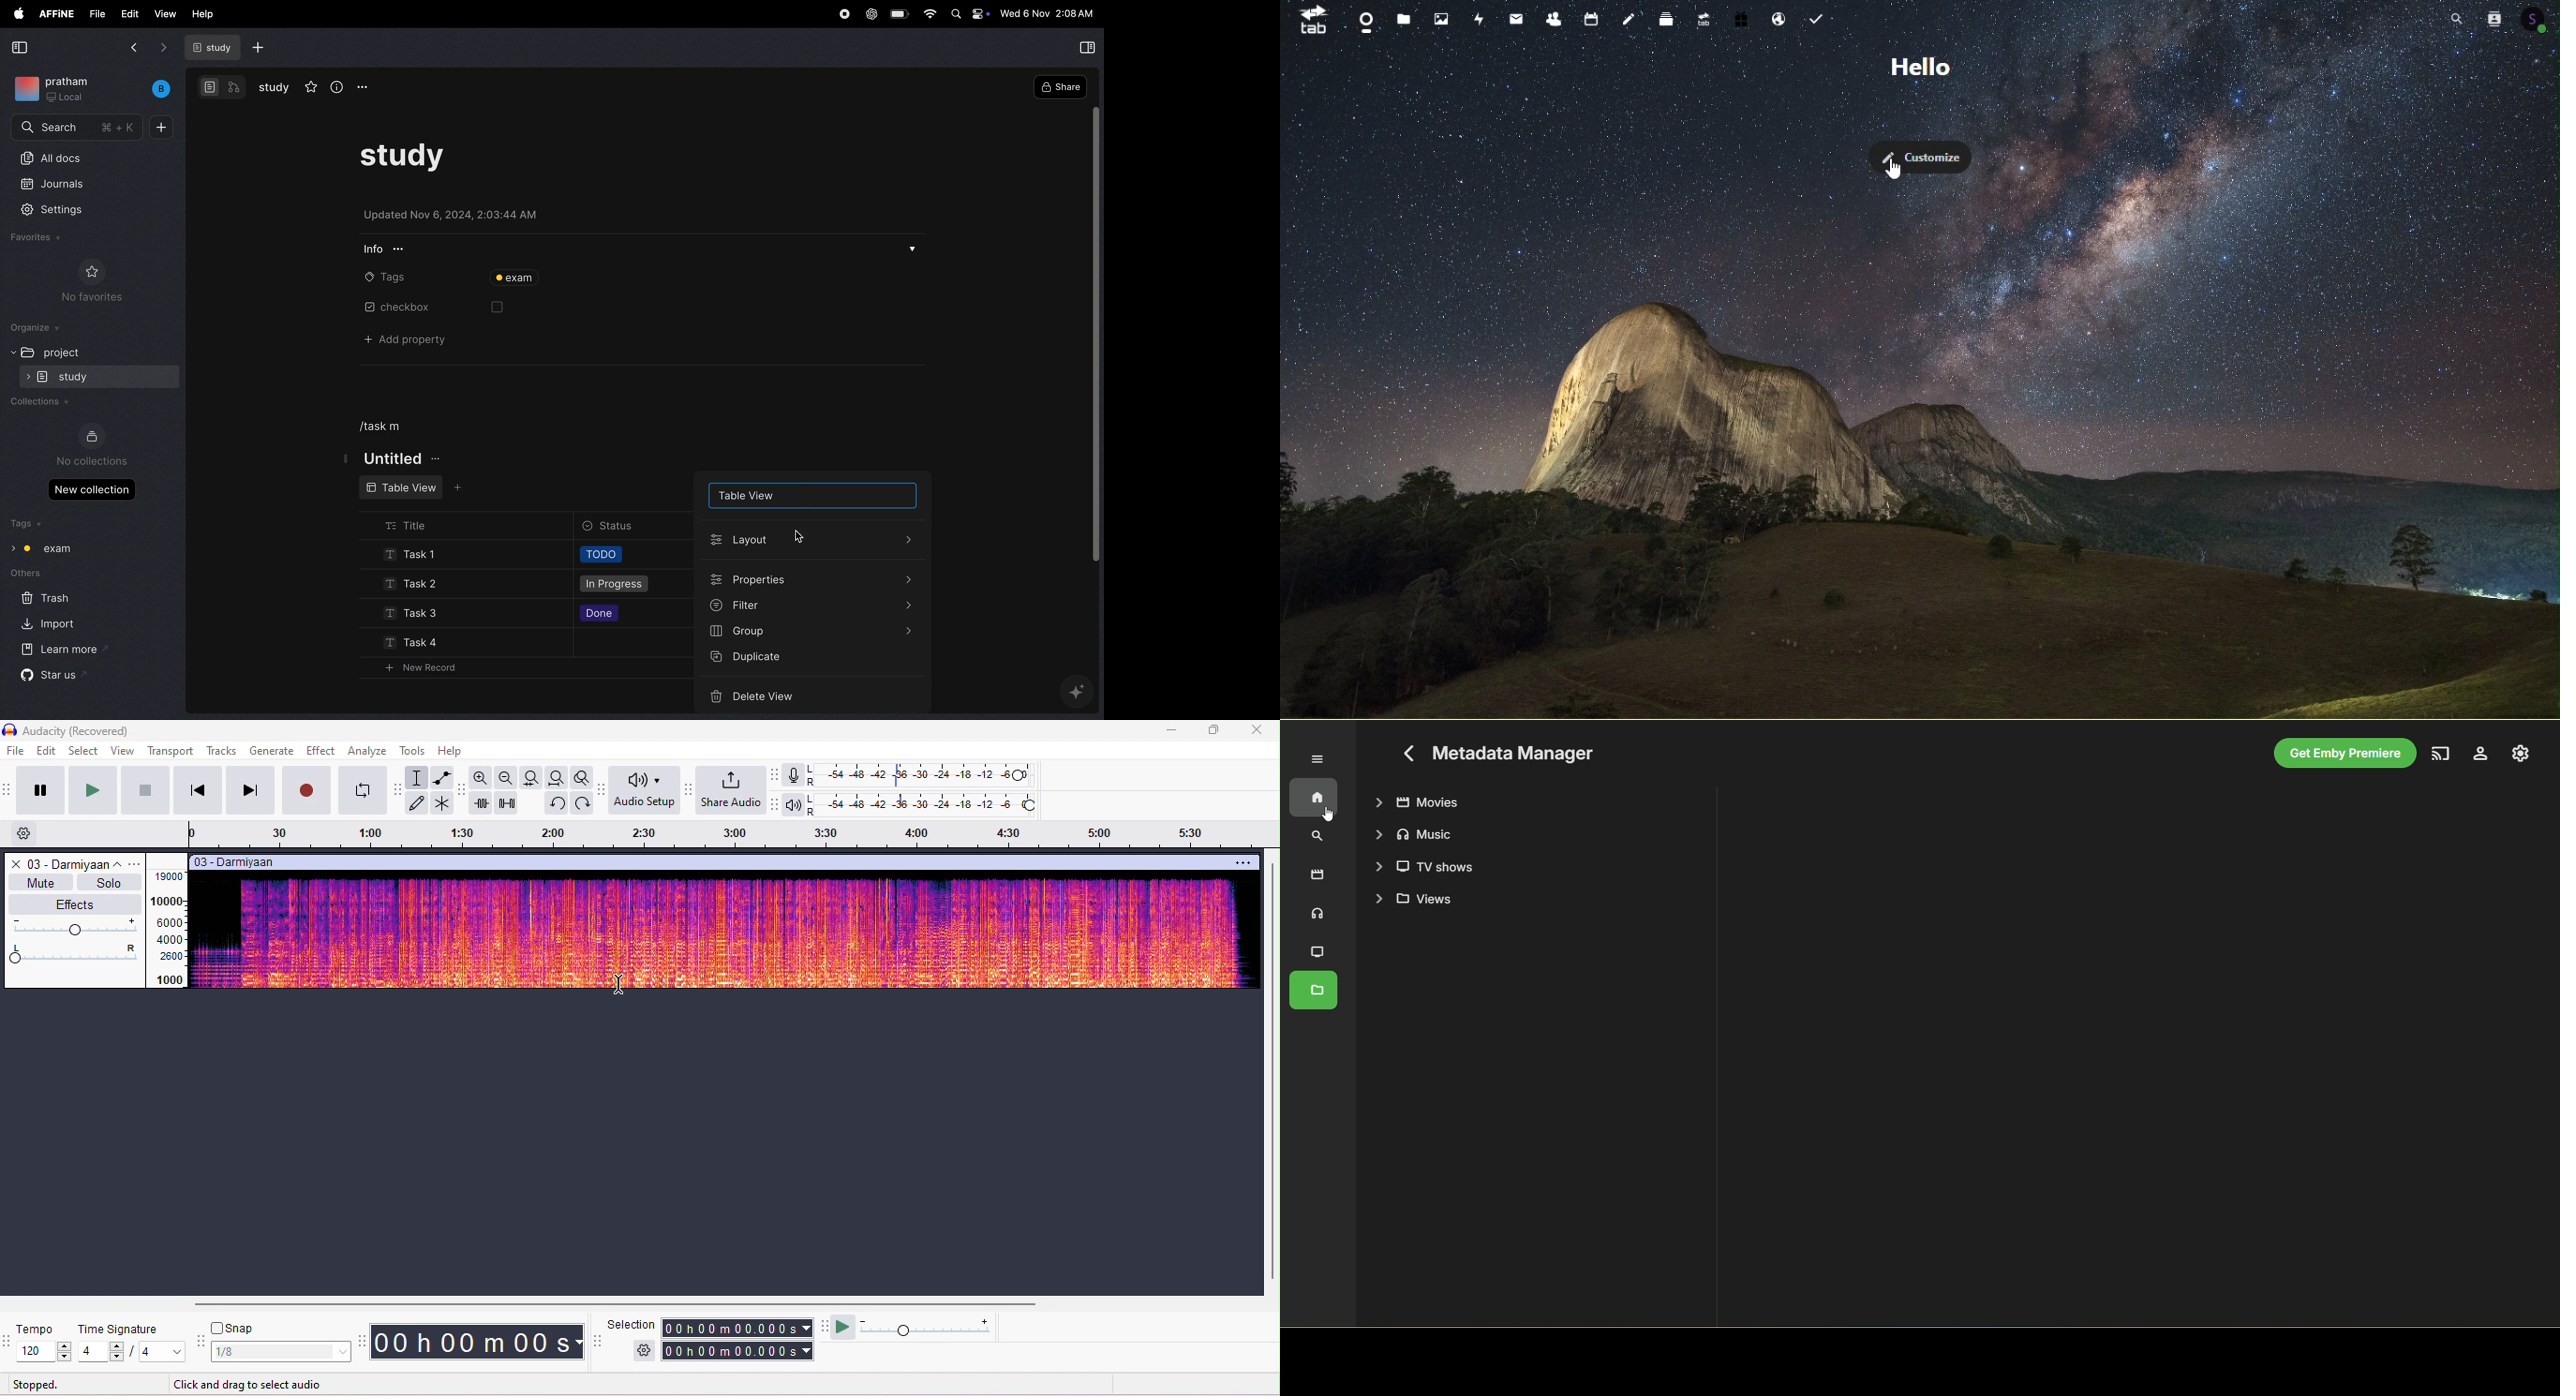 The image size is (2576, 1400). What do you see at coordinates (1315, 875) in the screenshot?
I see `movies` at bounding box center [1315, 875].